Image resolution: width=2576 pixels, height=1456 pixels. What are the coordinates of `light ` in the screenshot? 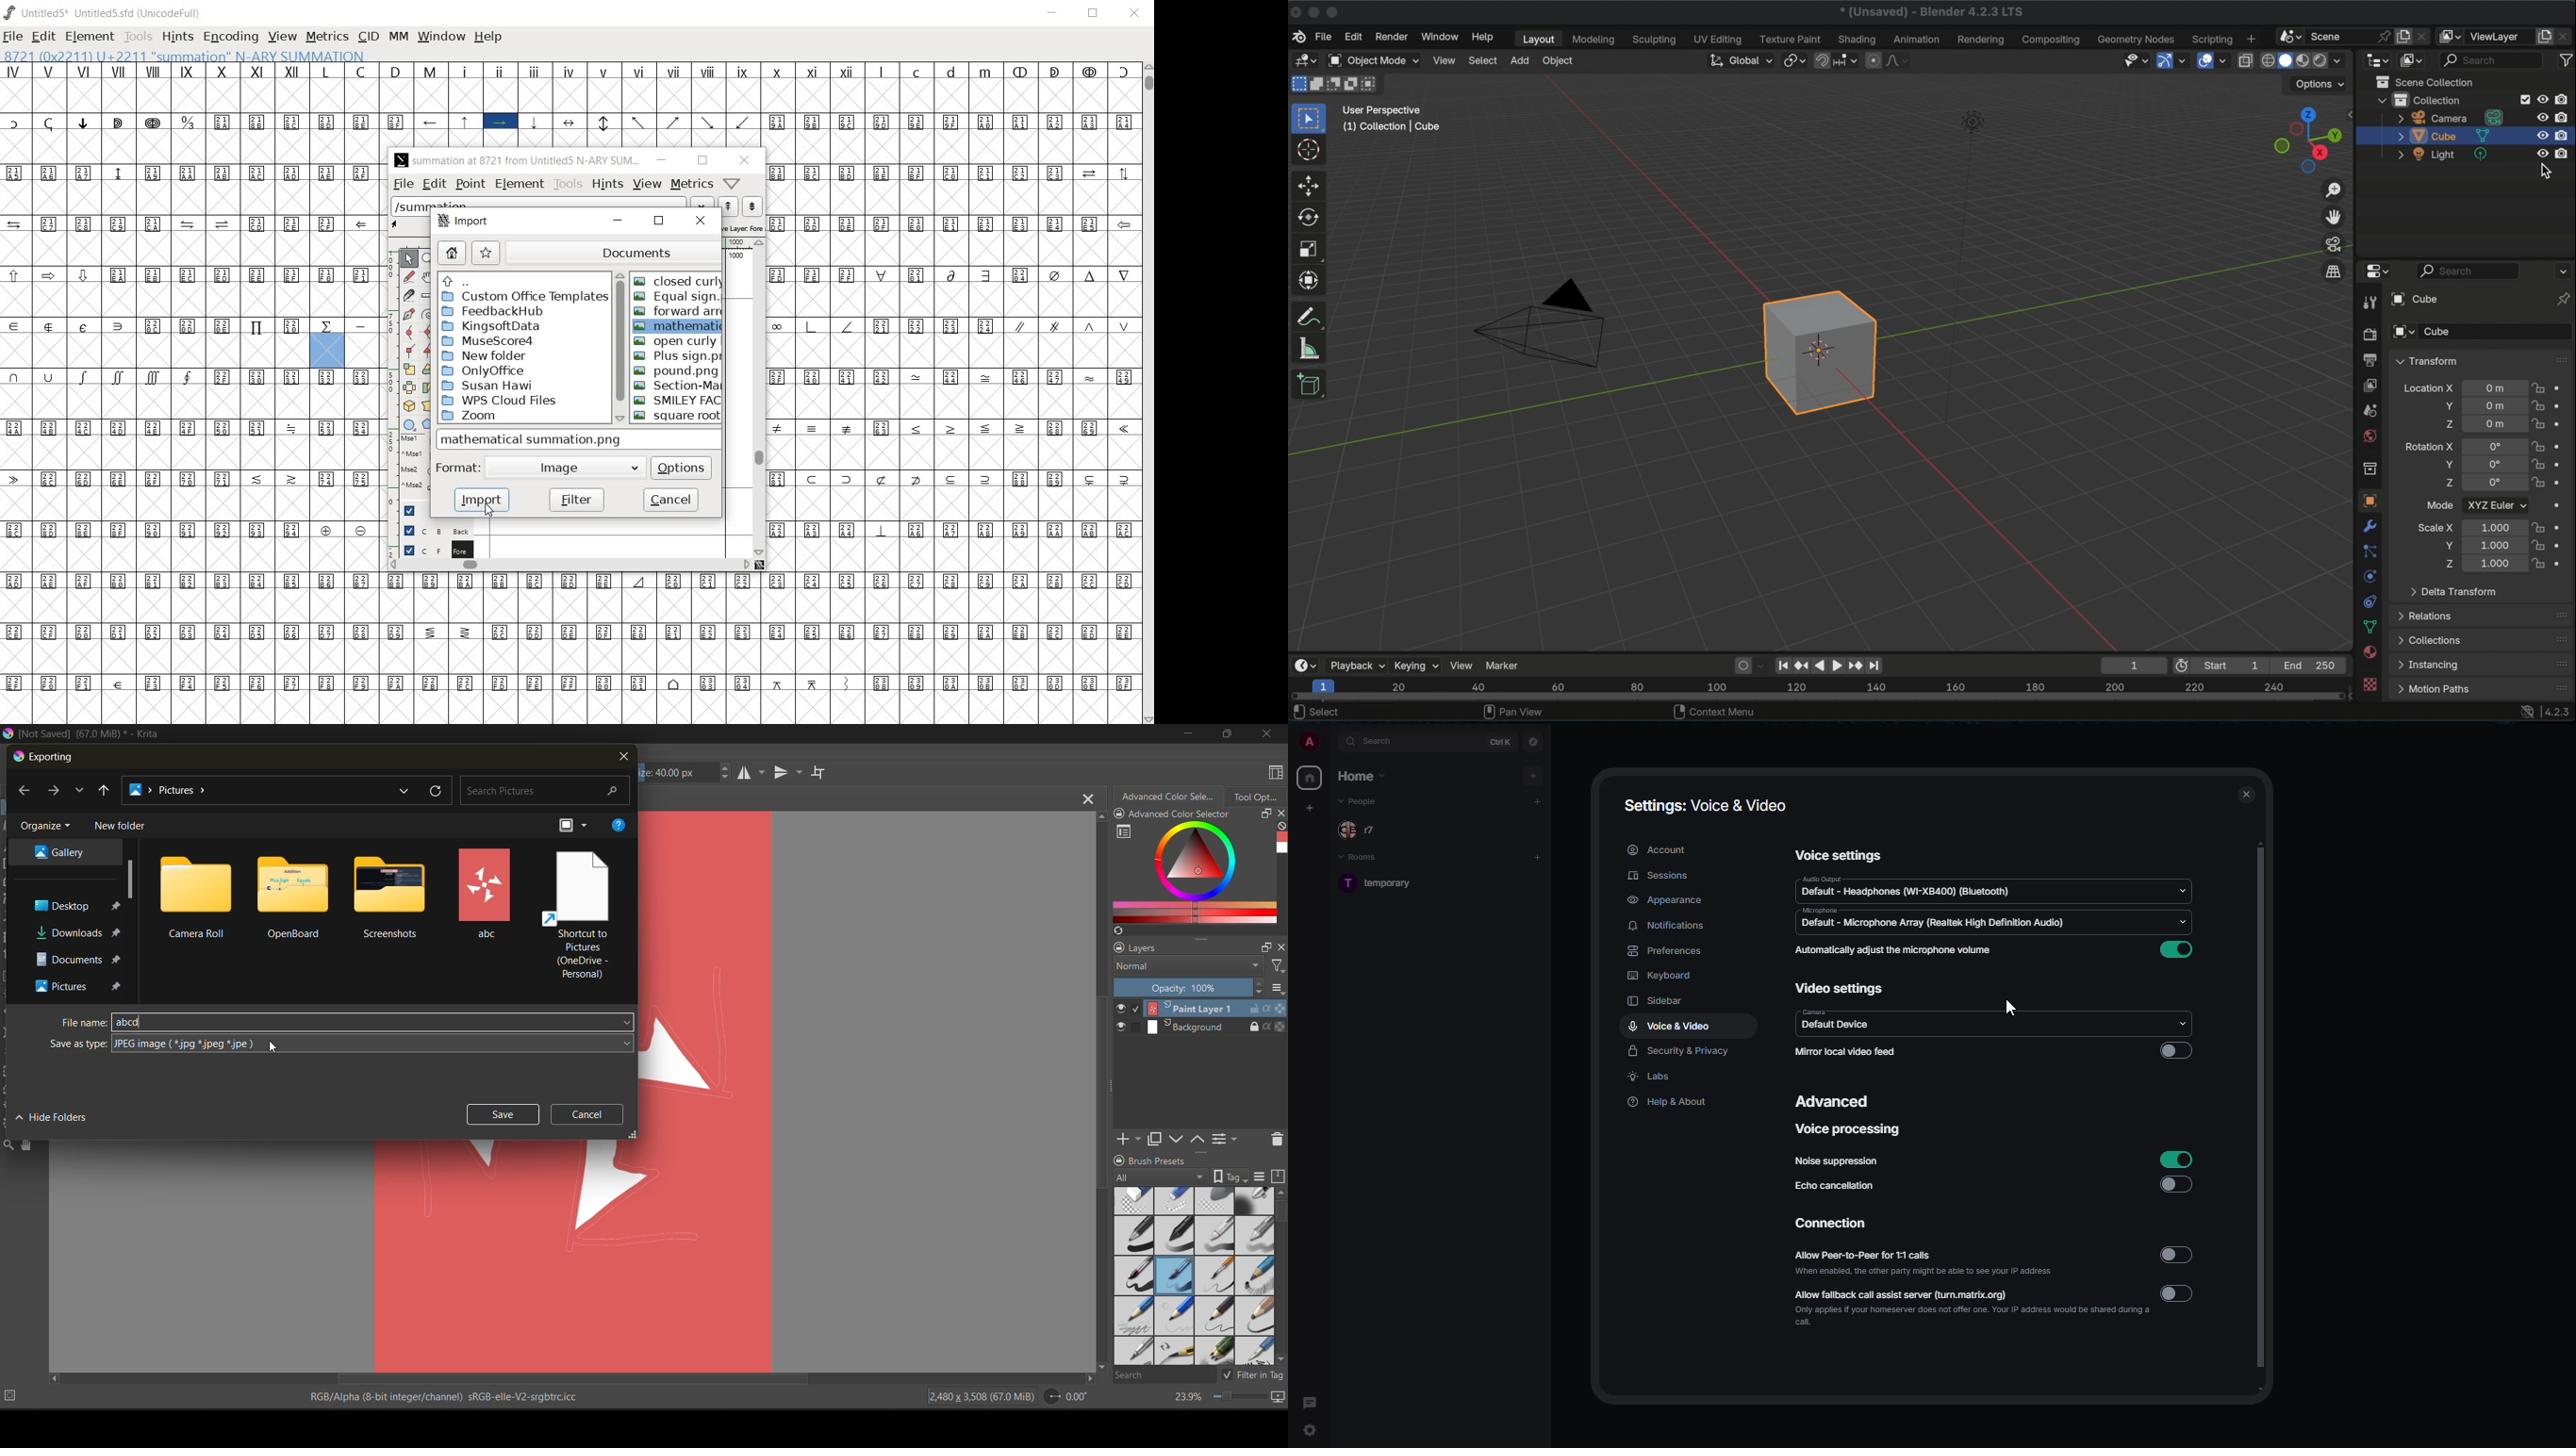 It's located at (2442, 156).